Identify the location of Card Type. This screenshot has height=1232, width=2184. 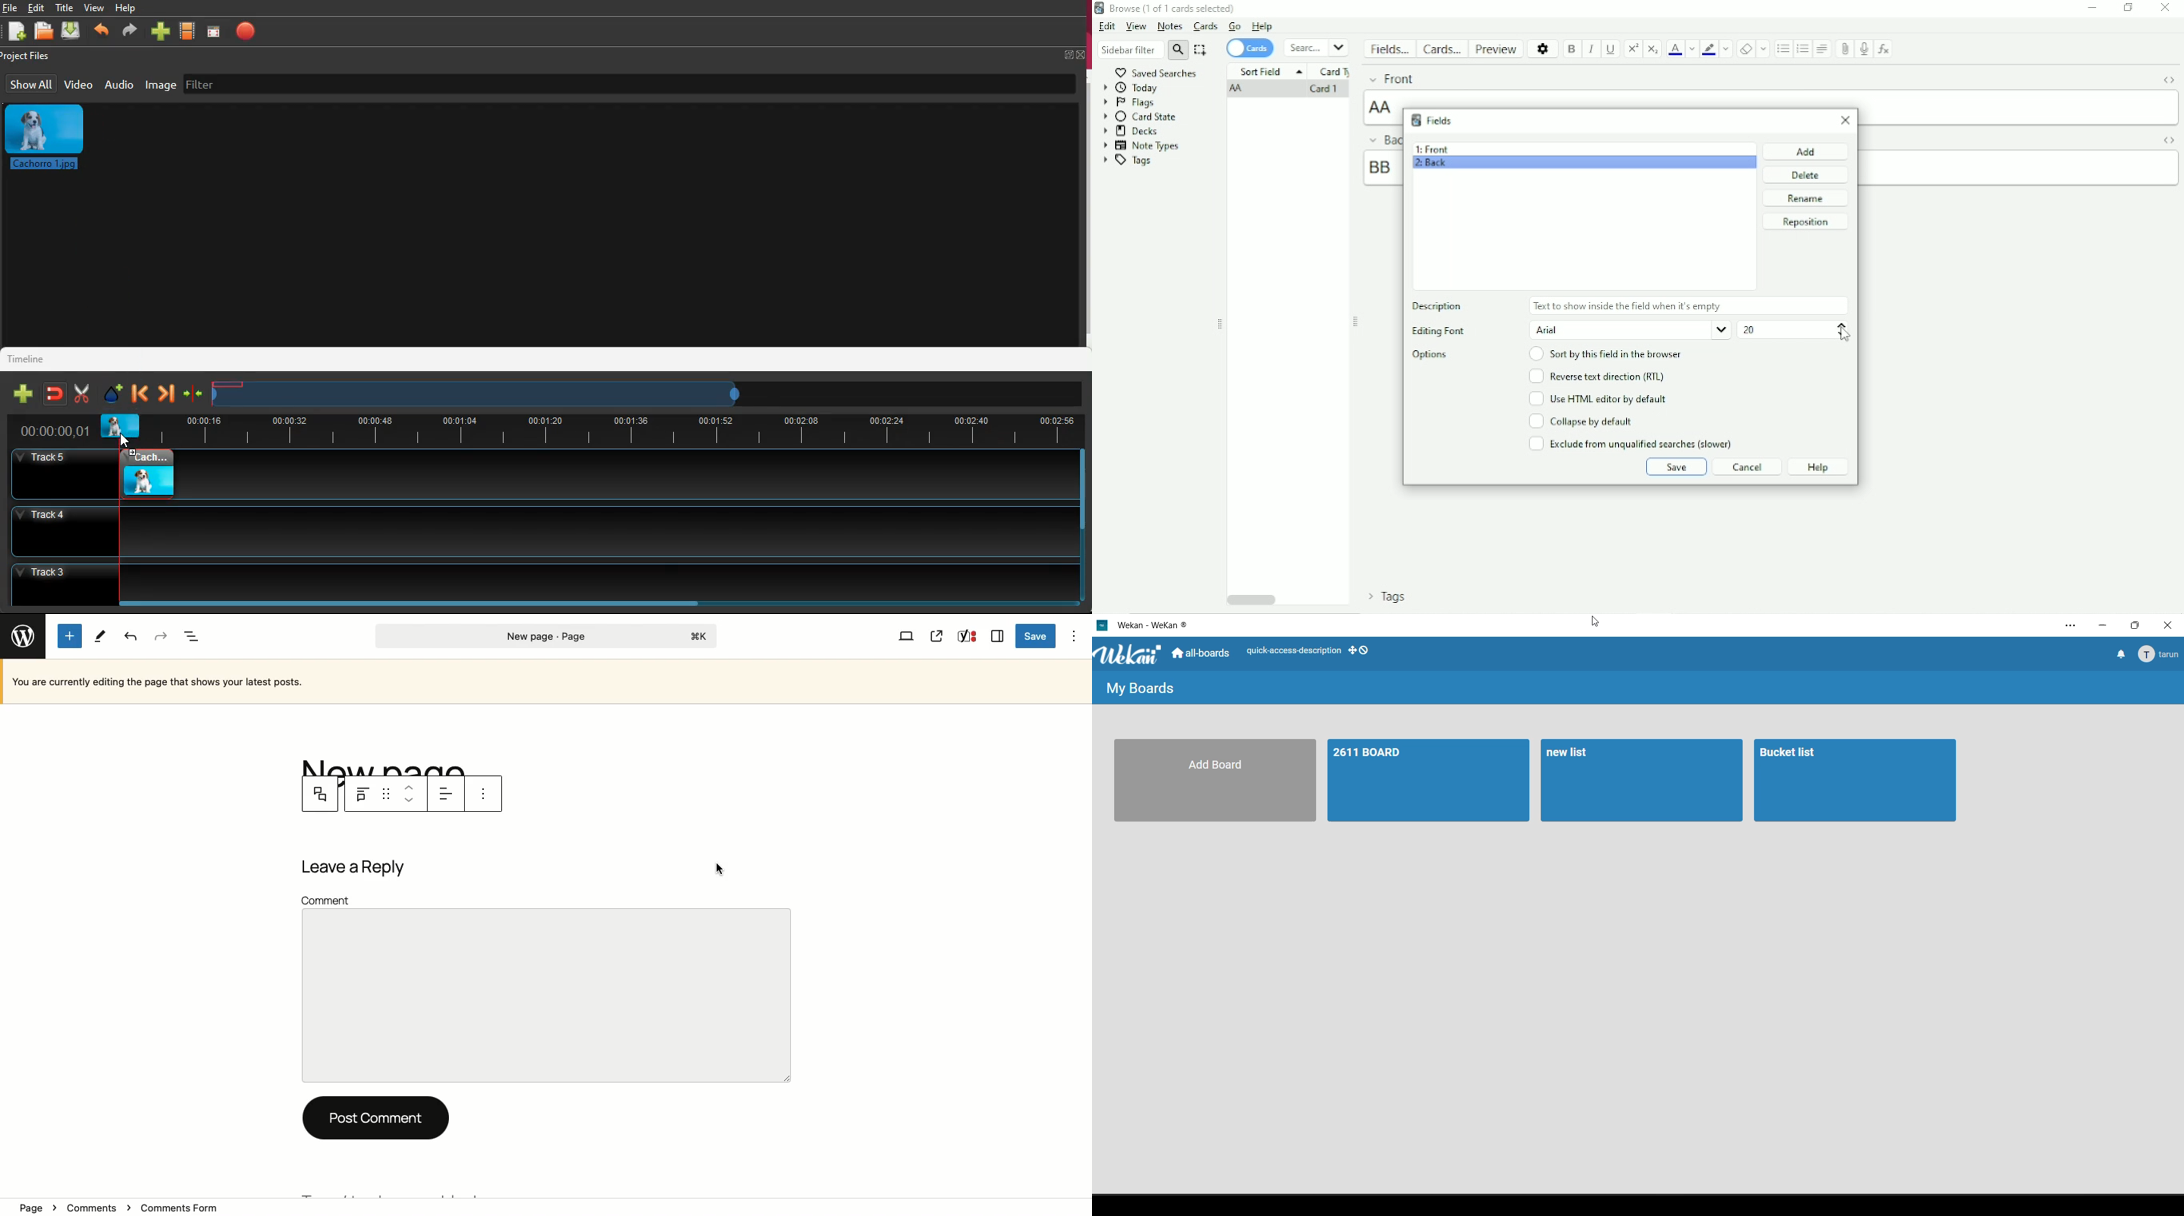
(1335, 72).